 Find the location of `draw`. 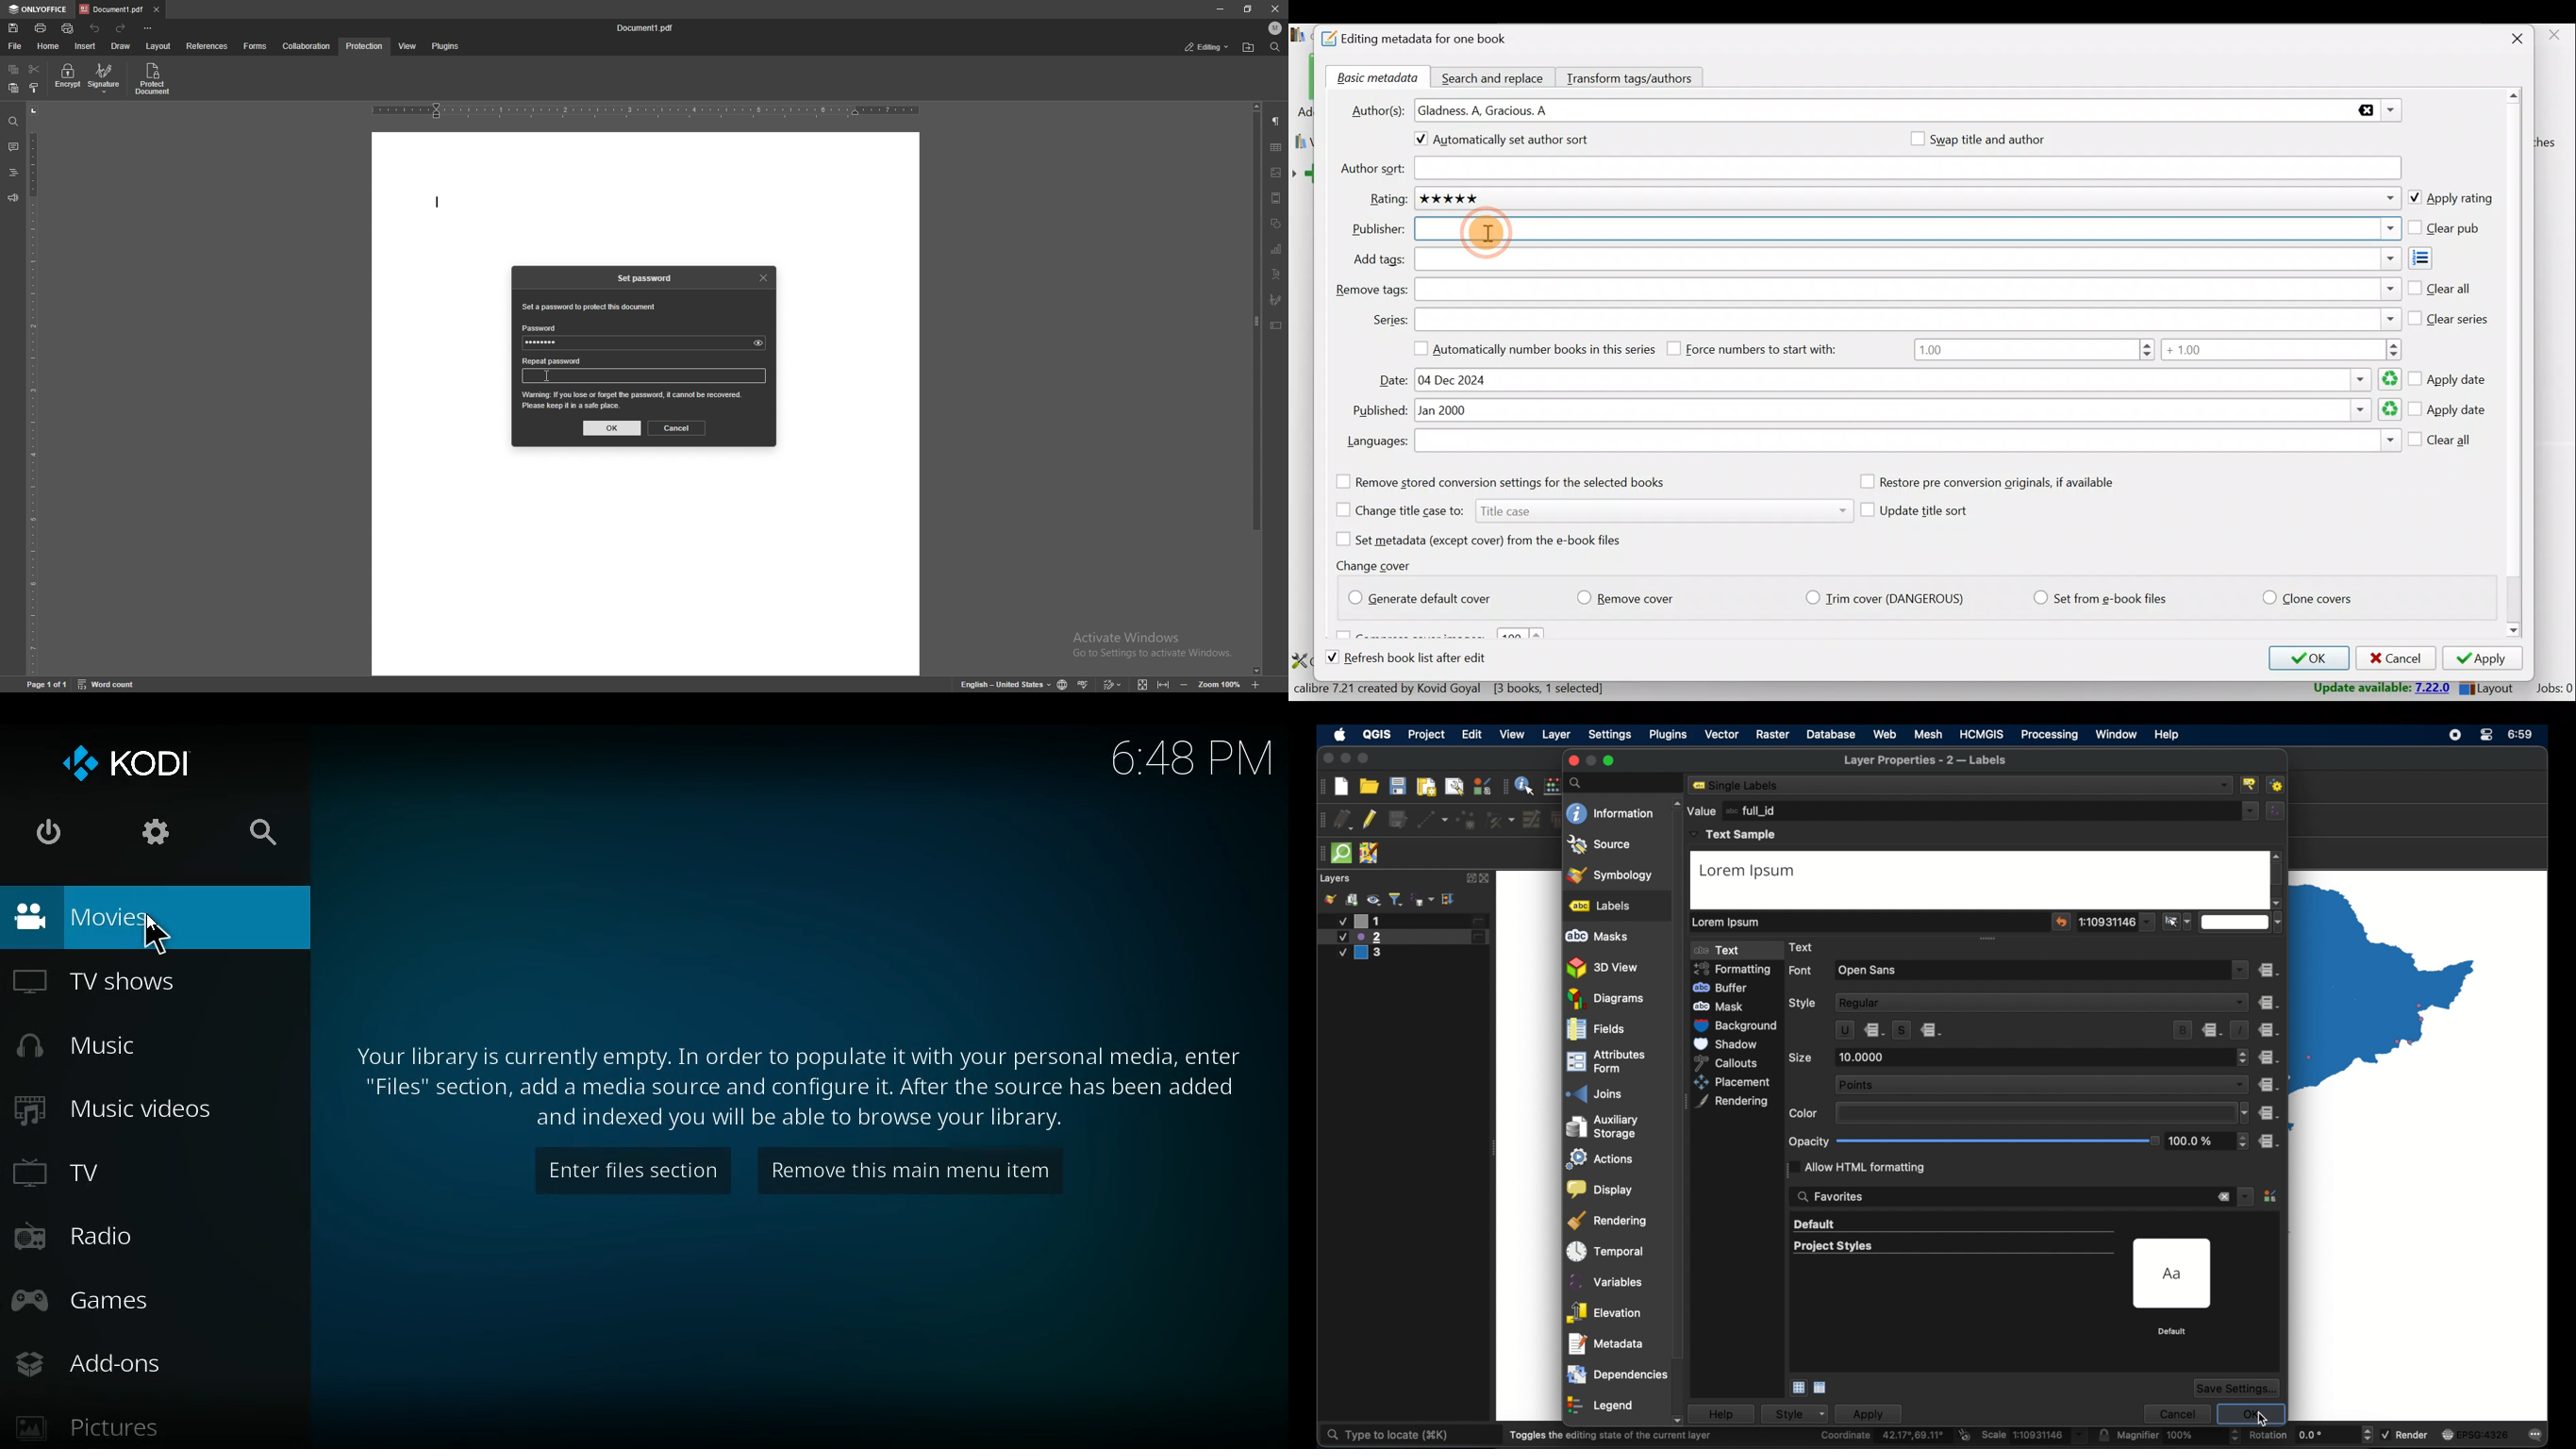

draw is located at coordinates (121, 46).